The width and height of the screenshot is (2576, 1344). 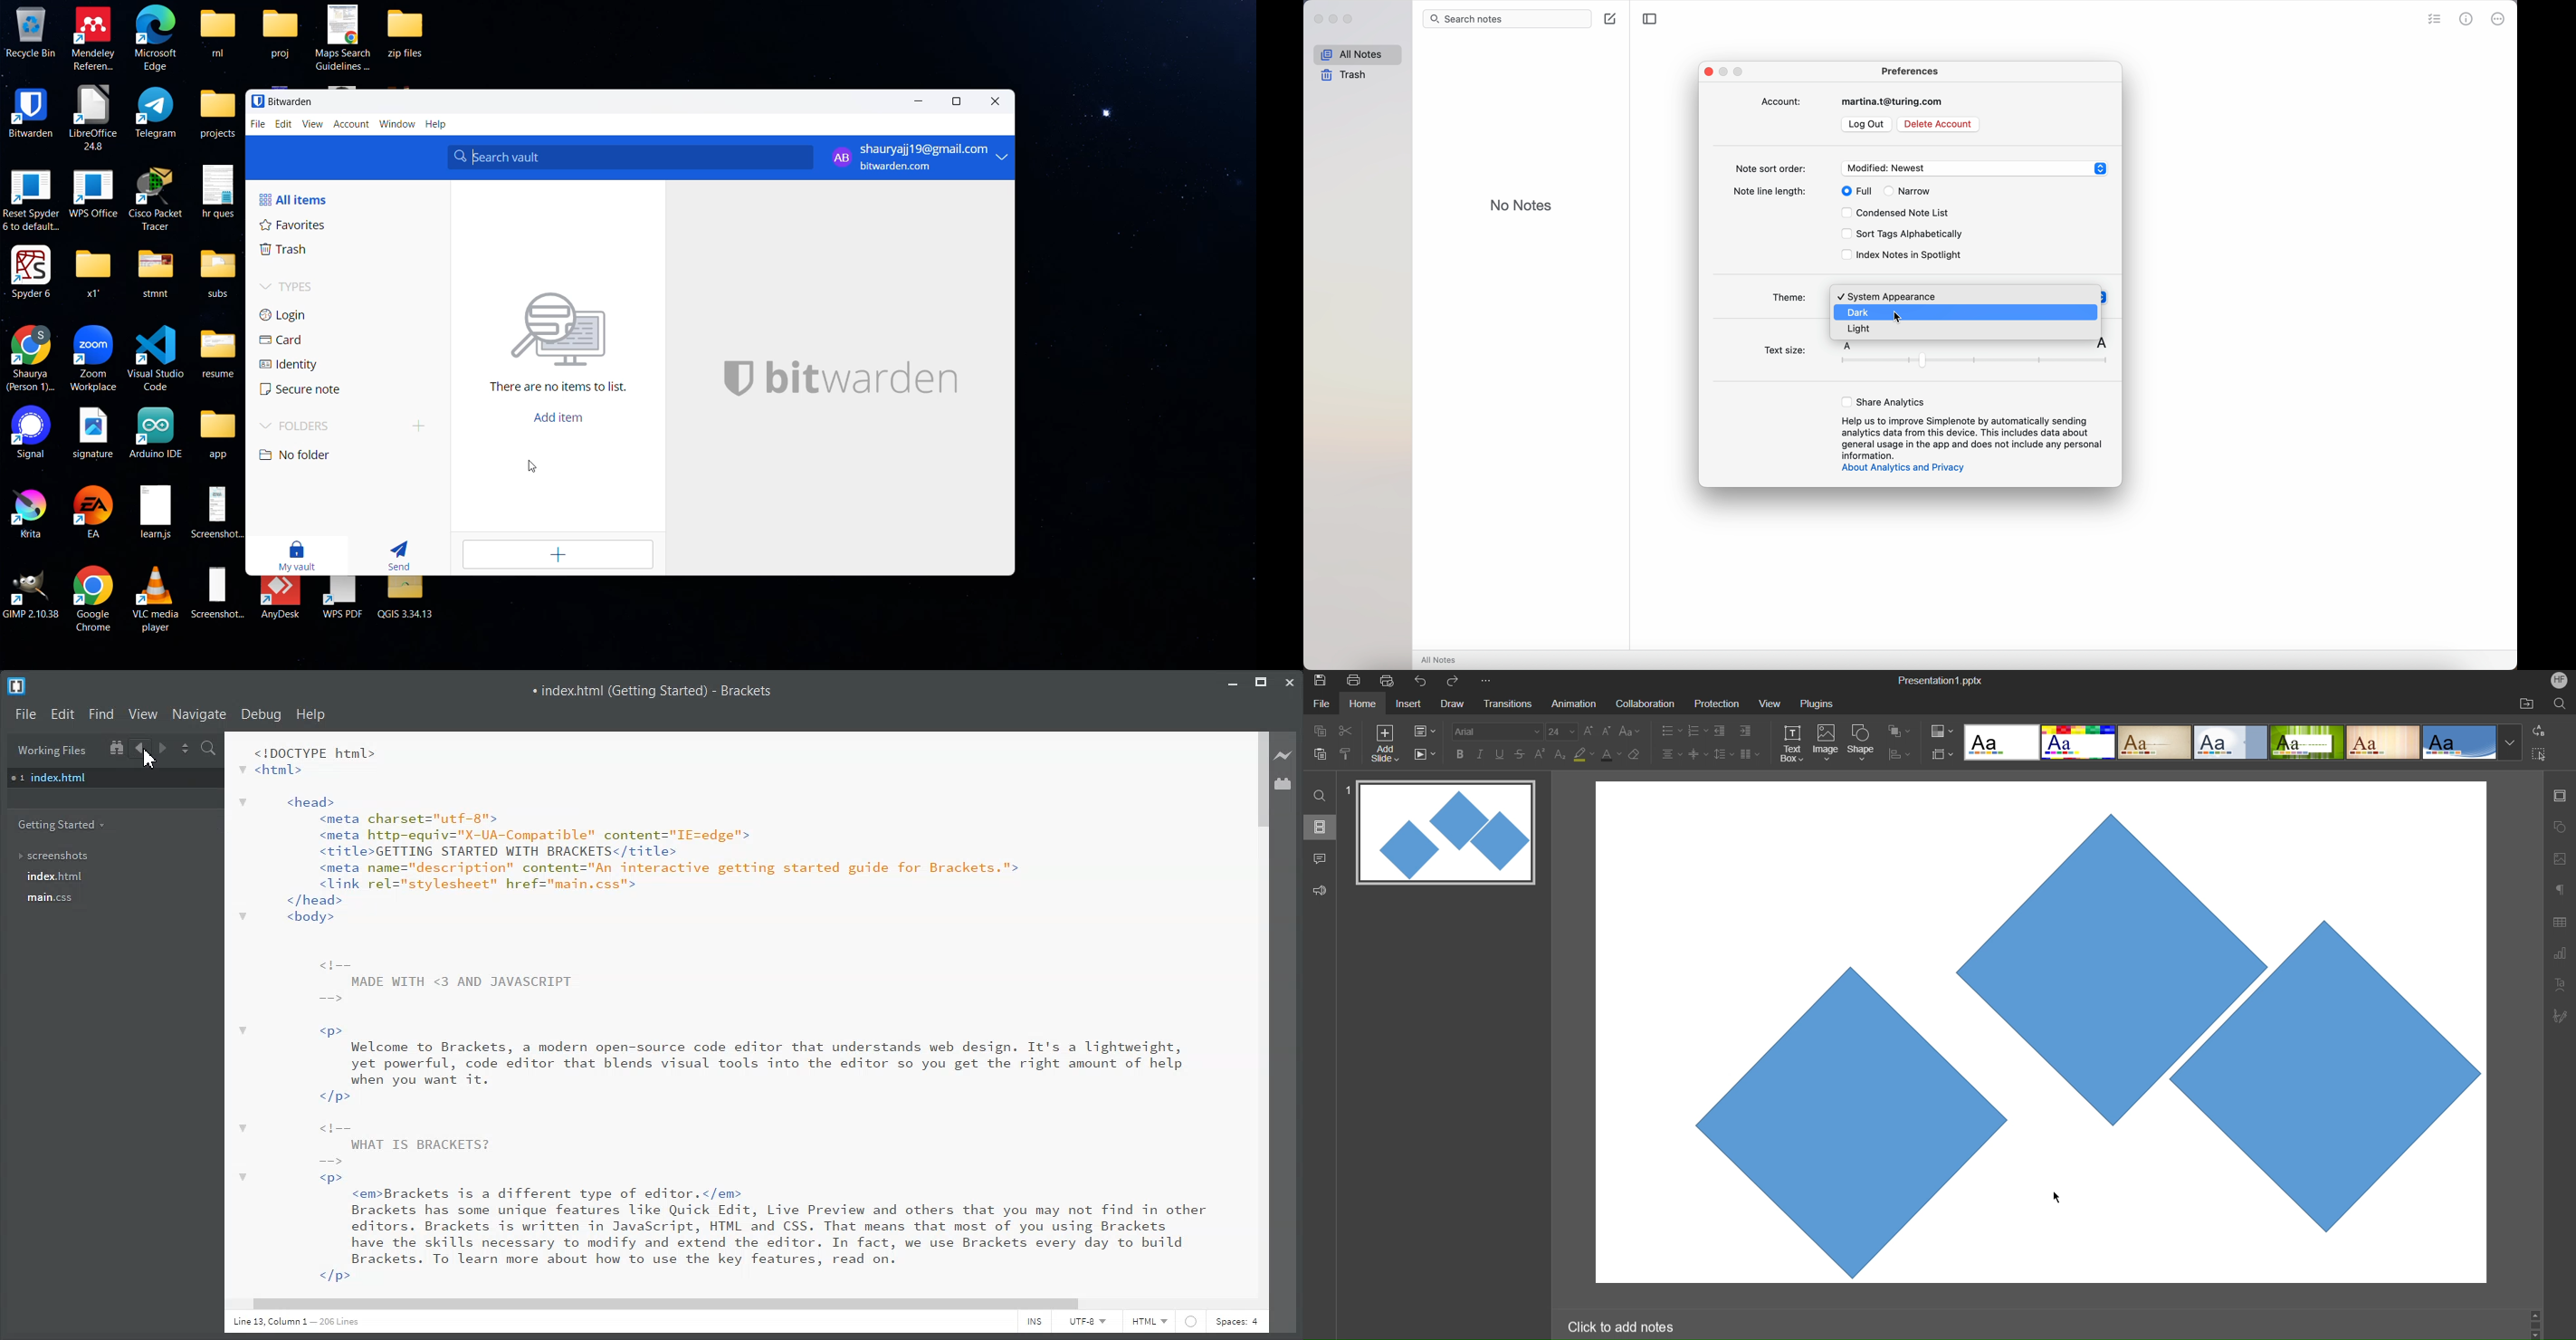 I want to click on VLC media player, so click(x=158, y=597).